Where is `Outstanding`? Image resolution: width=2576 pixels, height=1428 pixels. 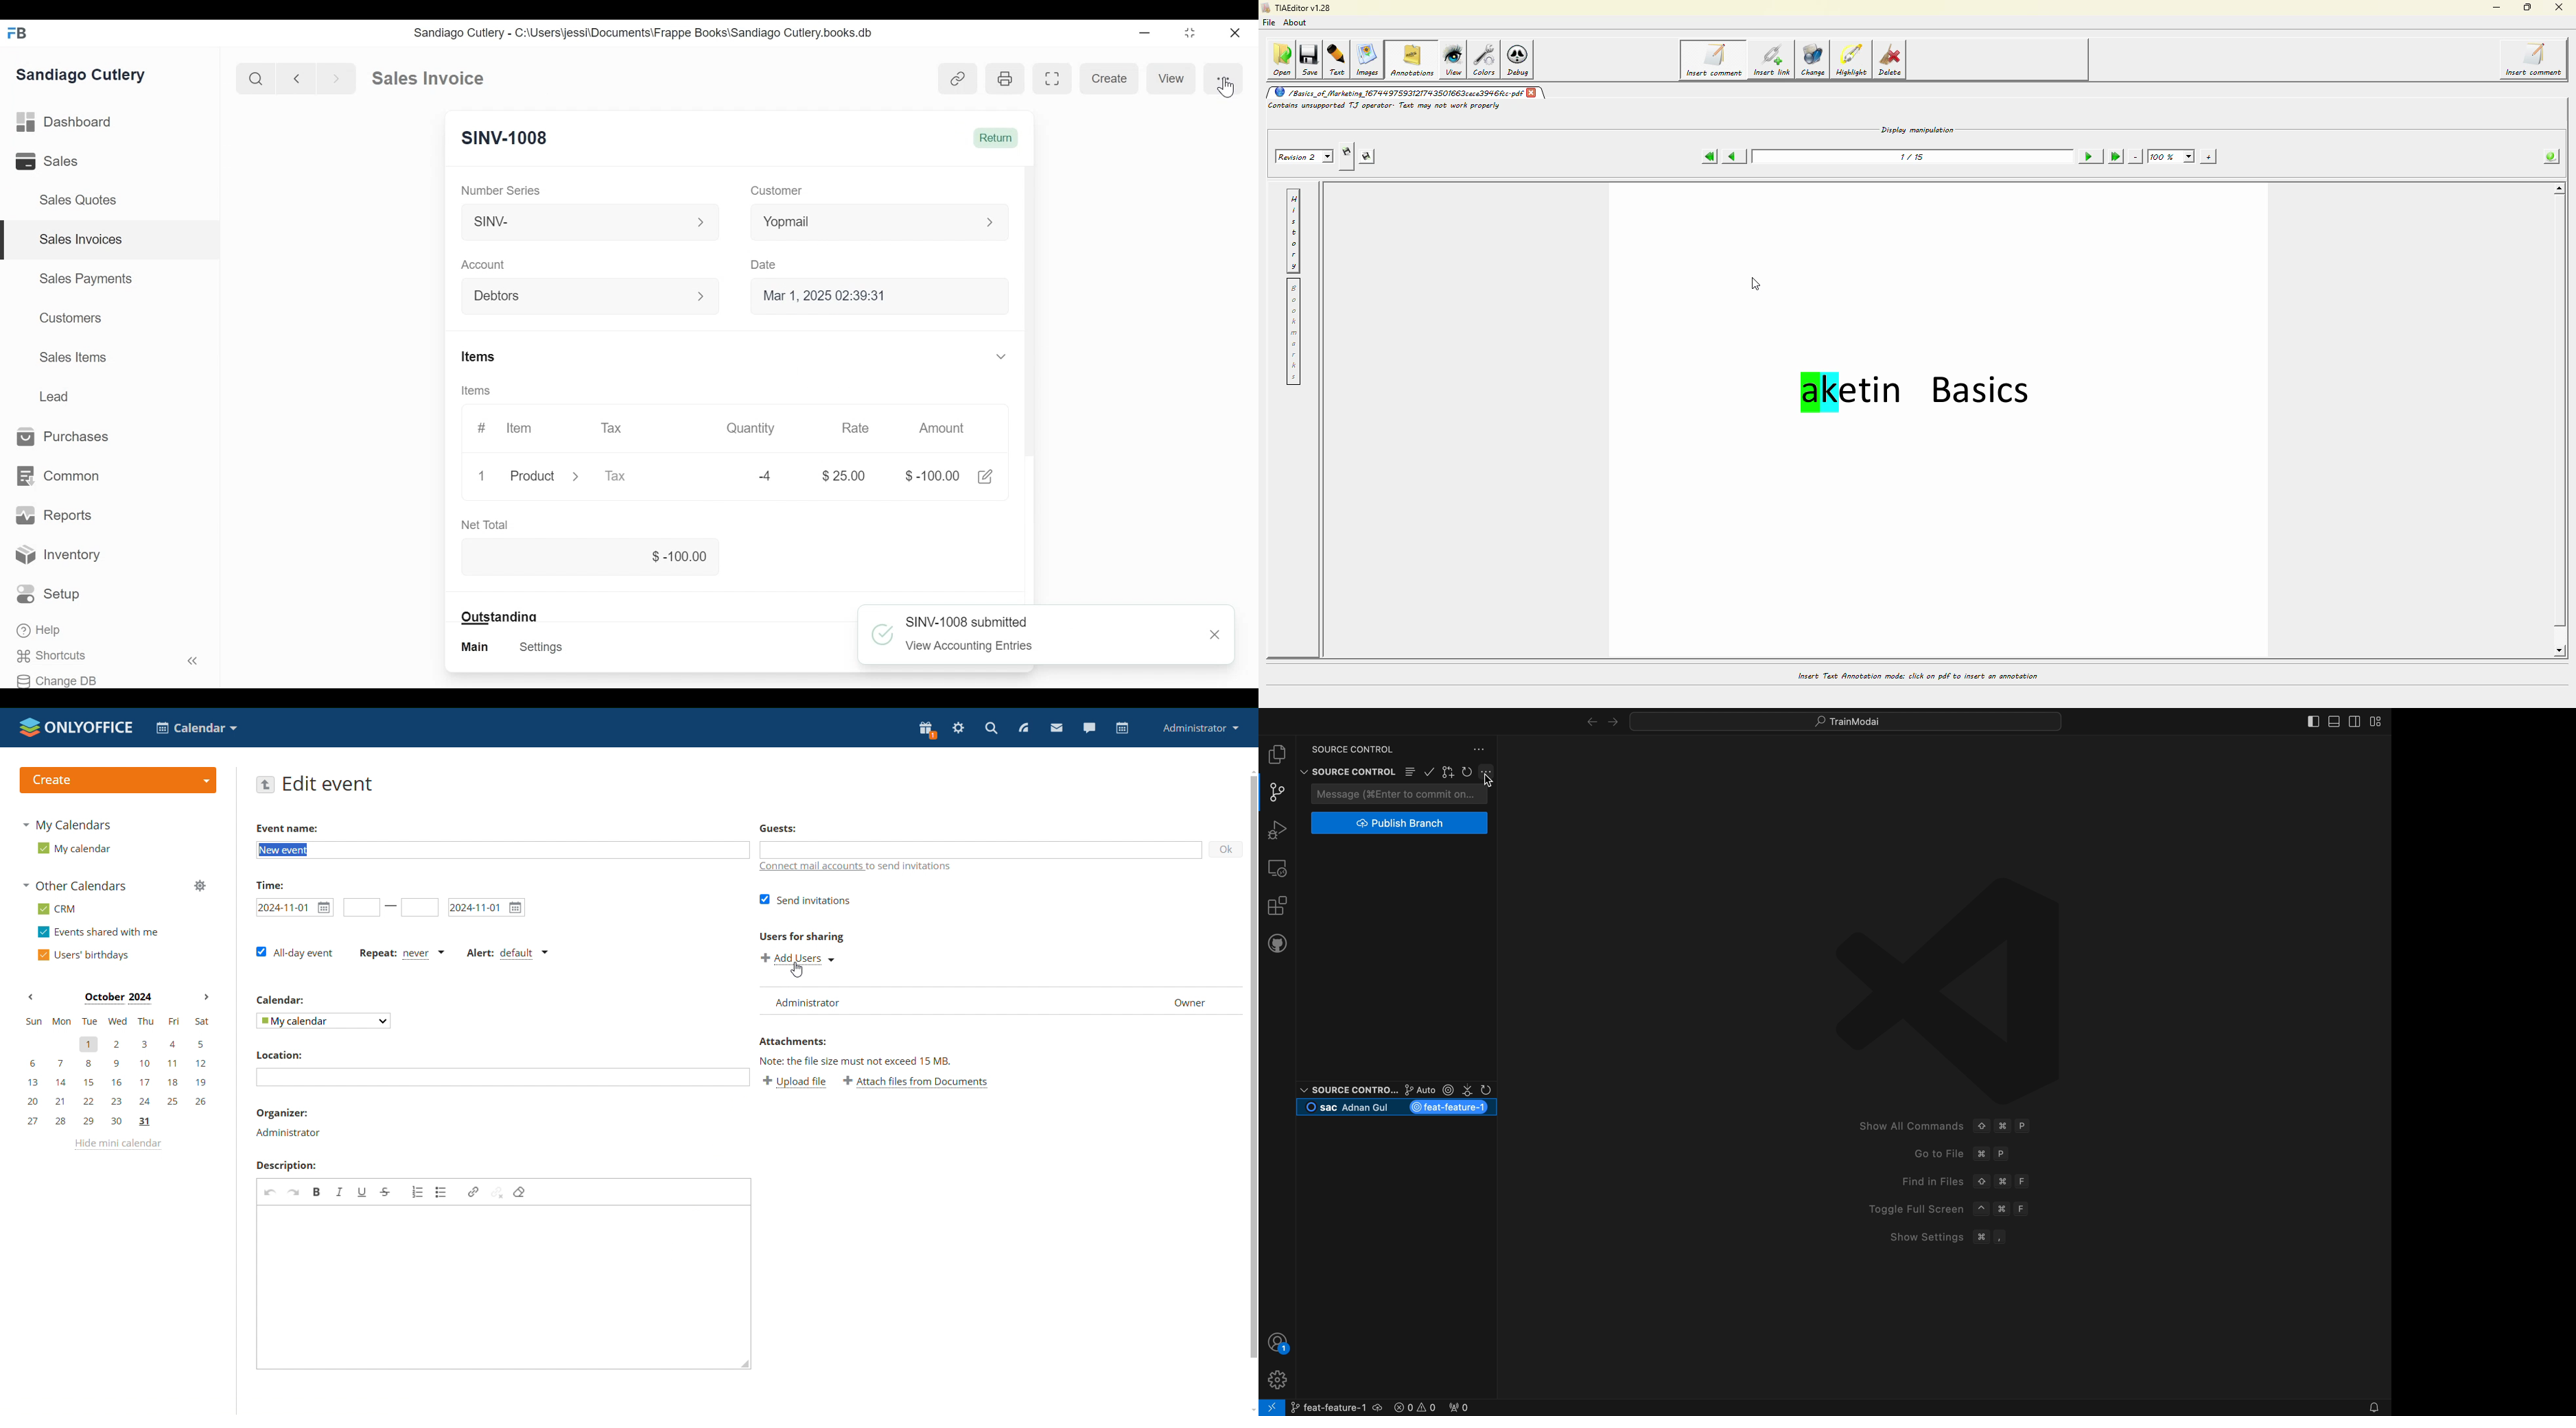 Outstanding is located at coordinates (499, 616).